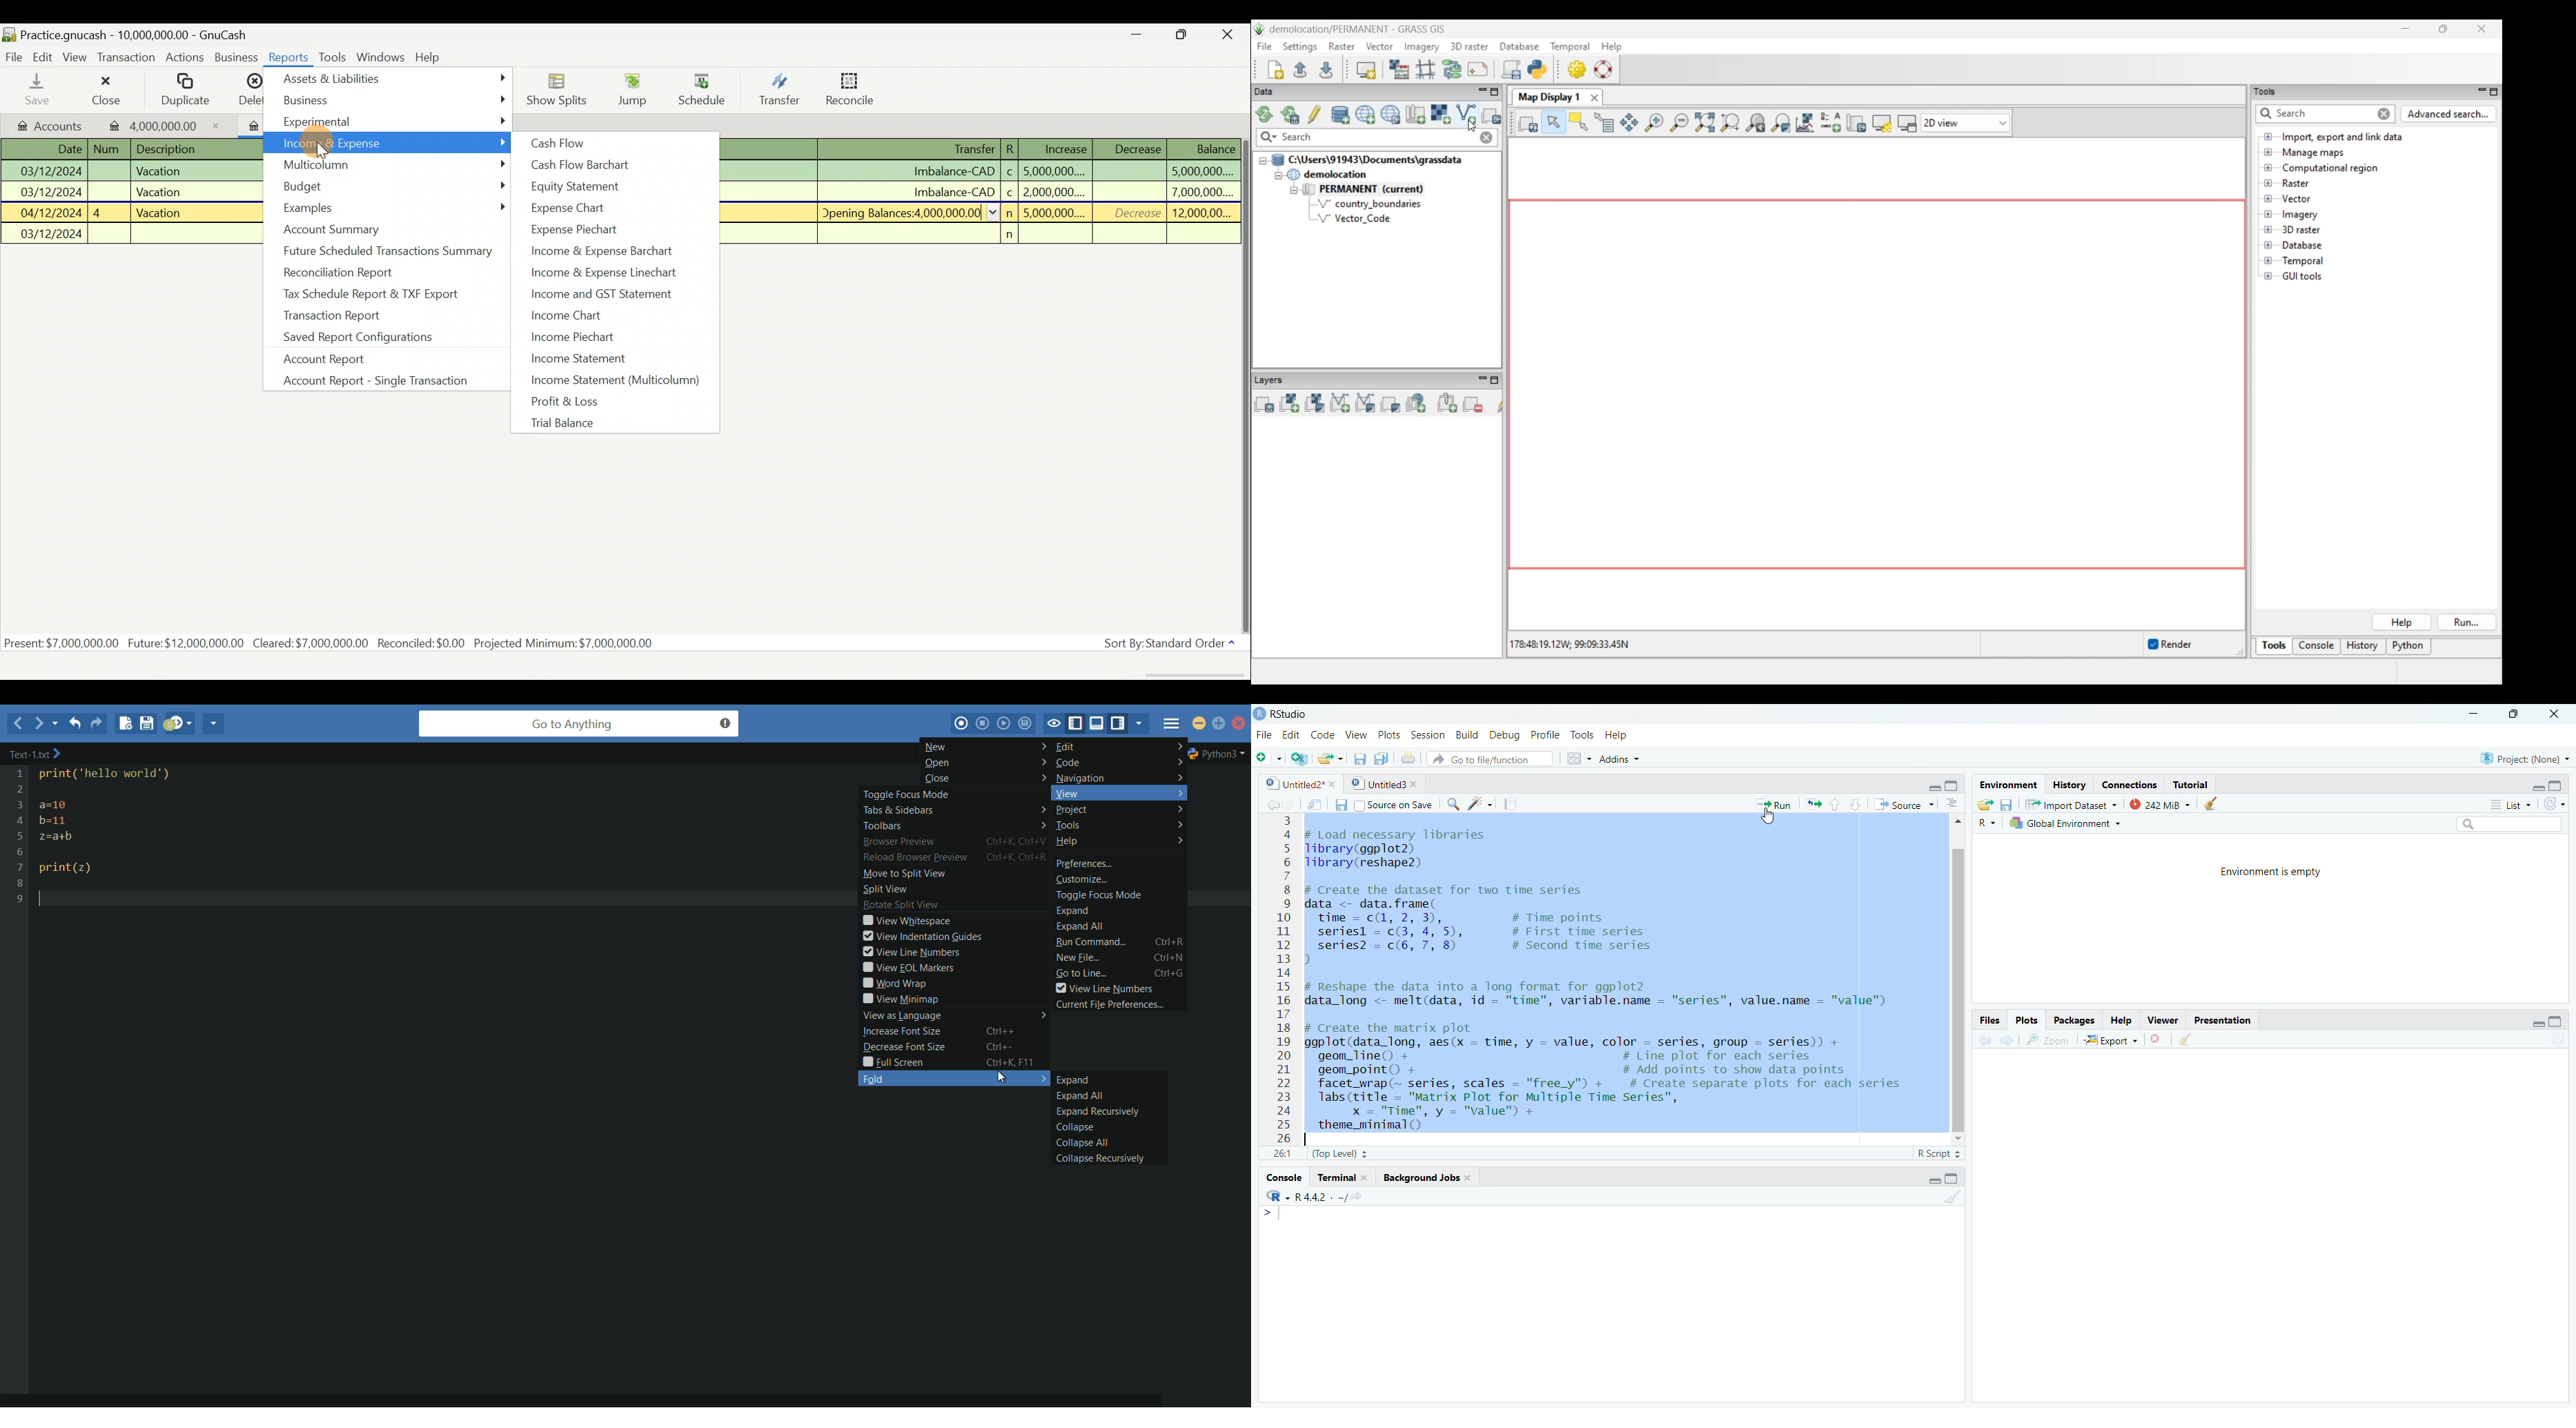  What do you see at coordinates (2185, 1040) in the screenshot?
I see `cleaner` at bounding box center [2185, 1040].